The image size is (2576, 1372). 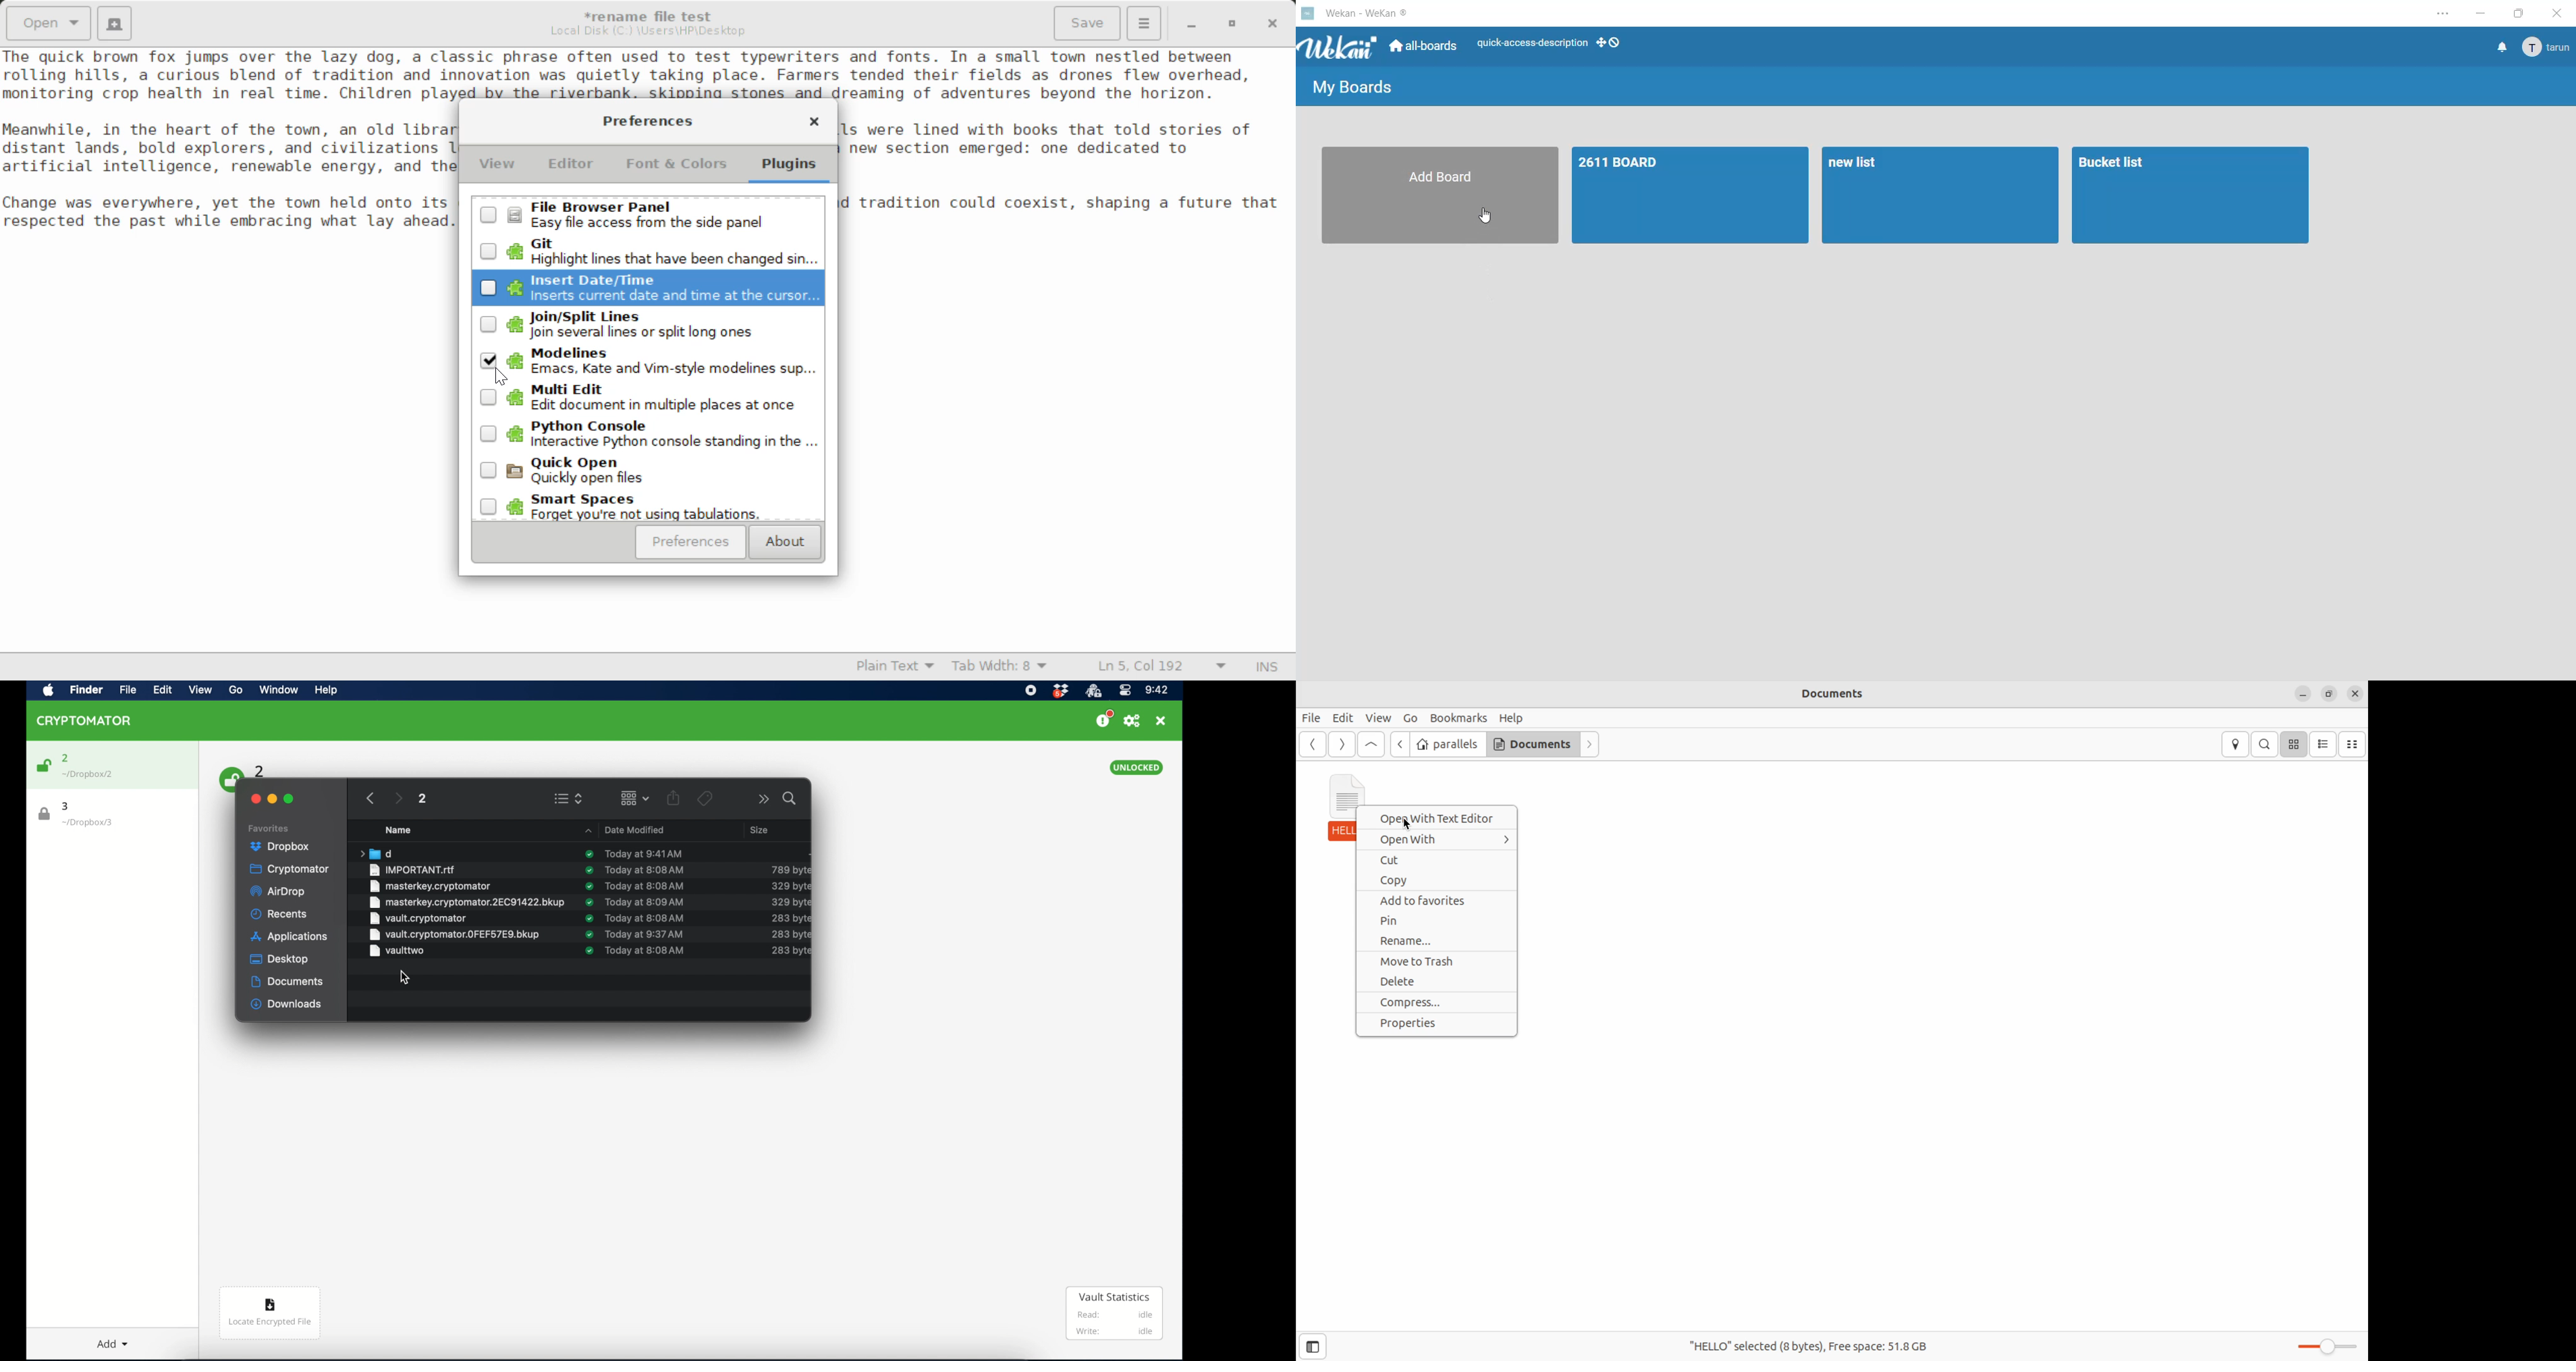 I want to click on unlocked, so click(x=1136, y=767).